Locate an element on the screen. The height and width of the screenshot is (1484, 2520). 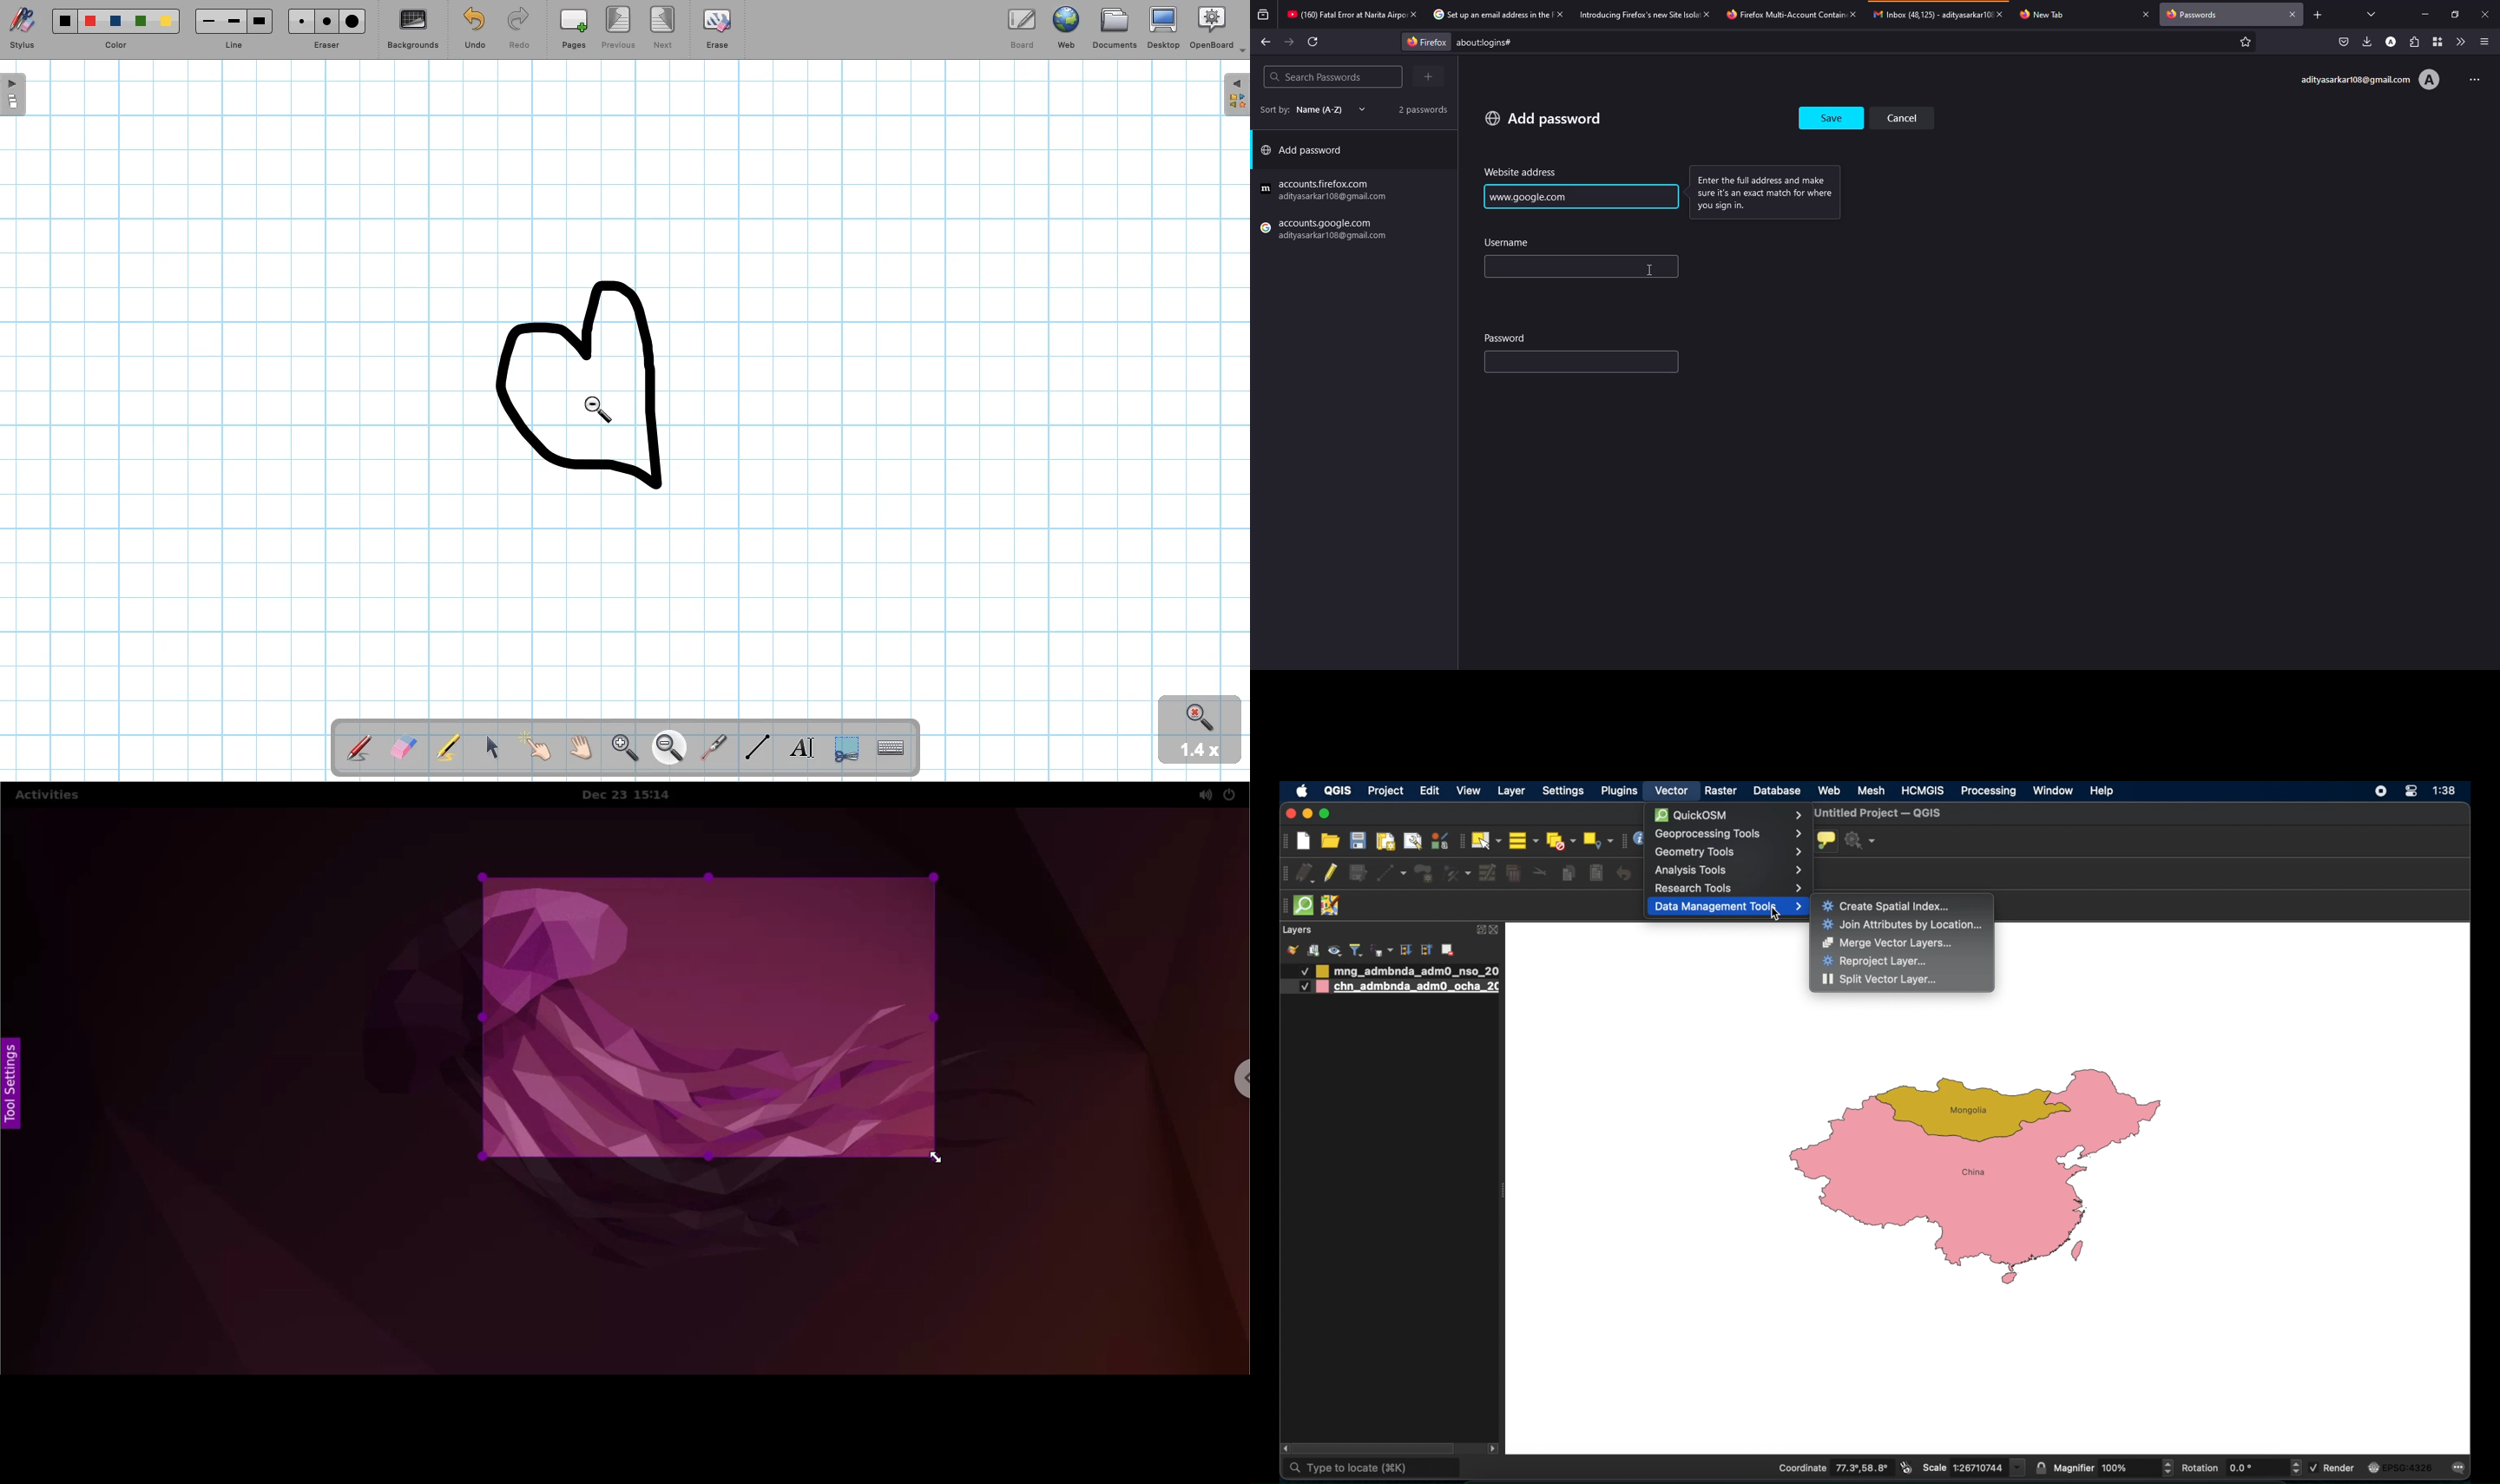
manage map themes is located at coordinates (1334, 950).